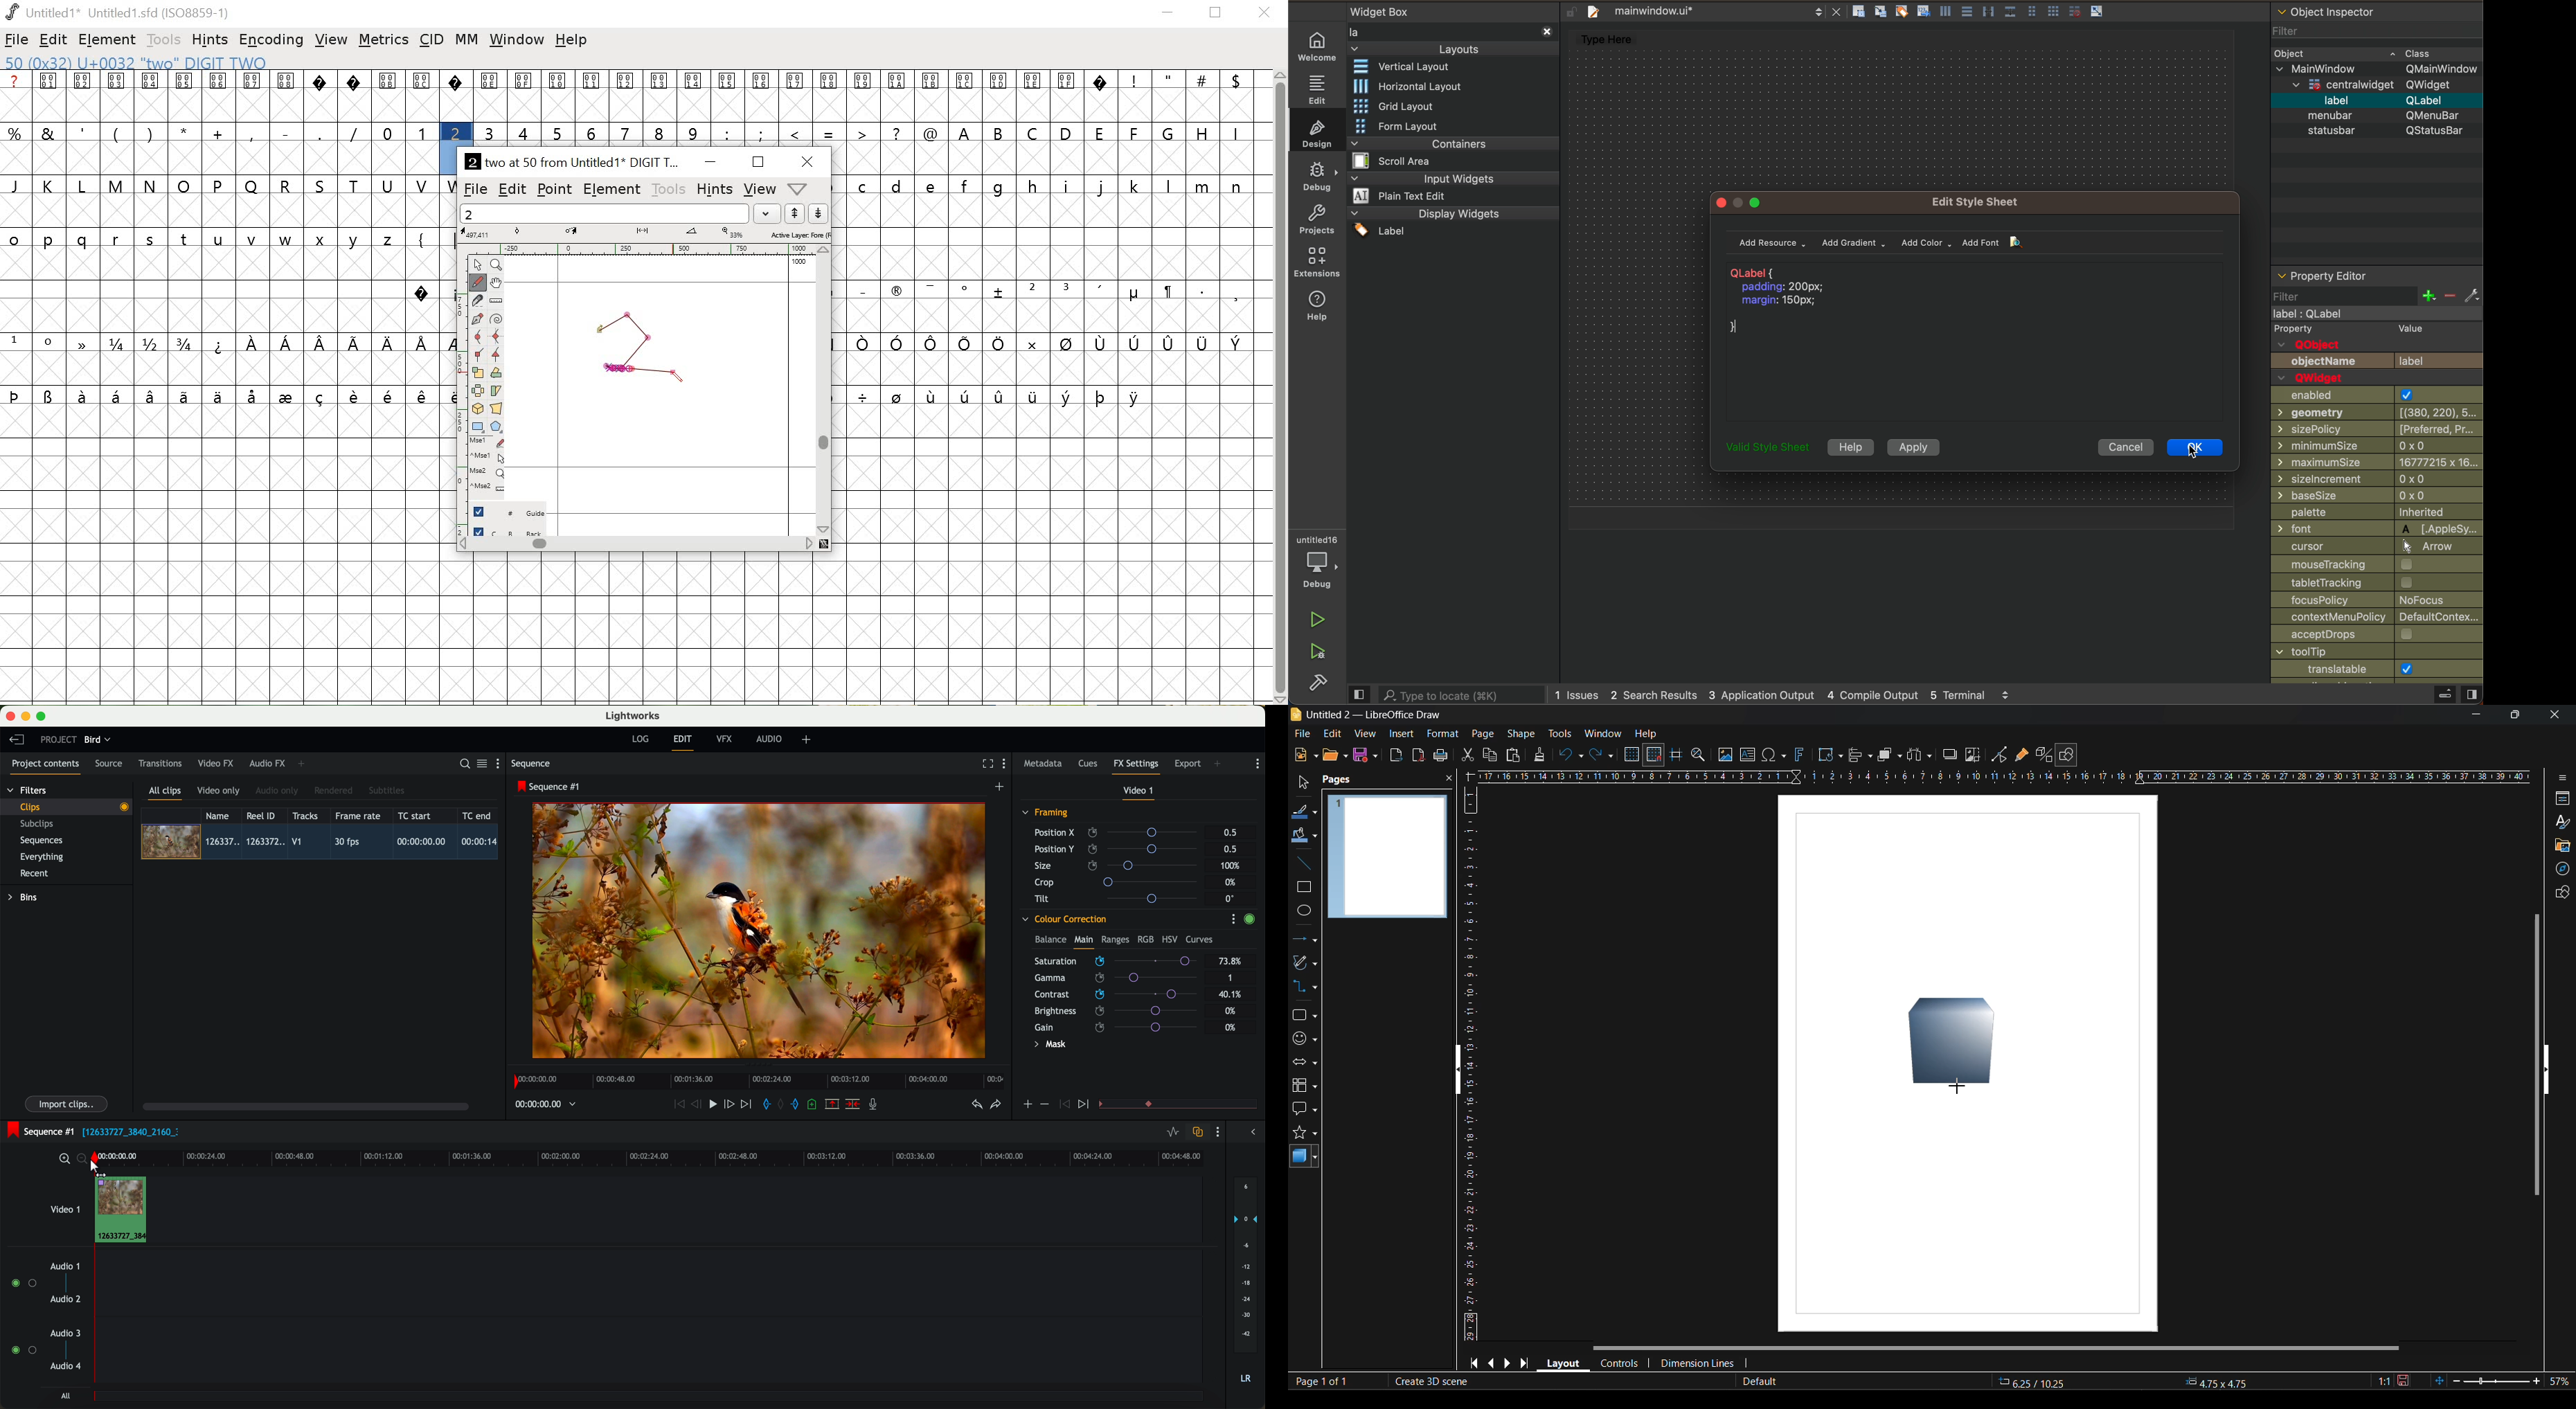 The height and width of the screenshot is (1428, 2576). I want to click on import clips, so click(67, 1104).